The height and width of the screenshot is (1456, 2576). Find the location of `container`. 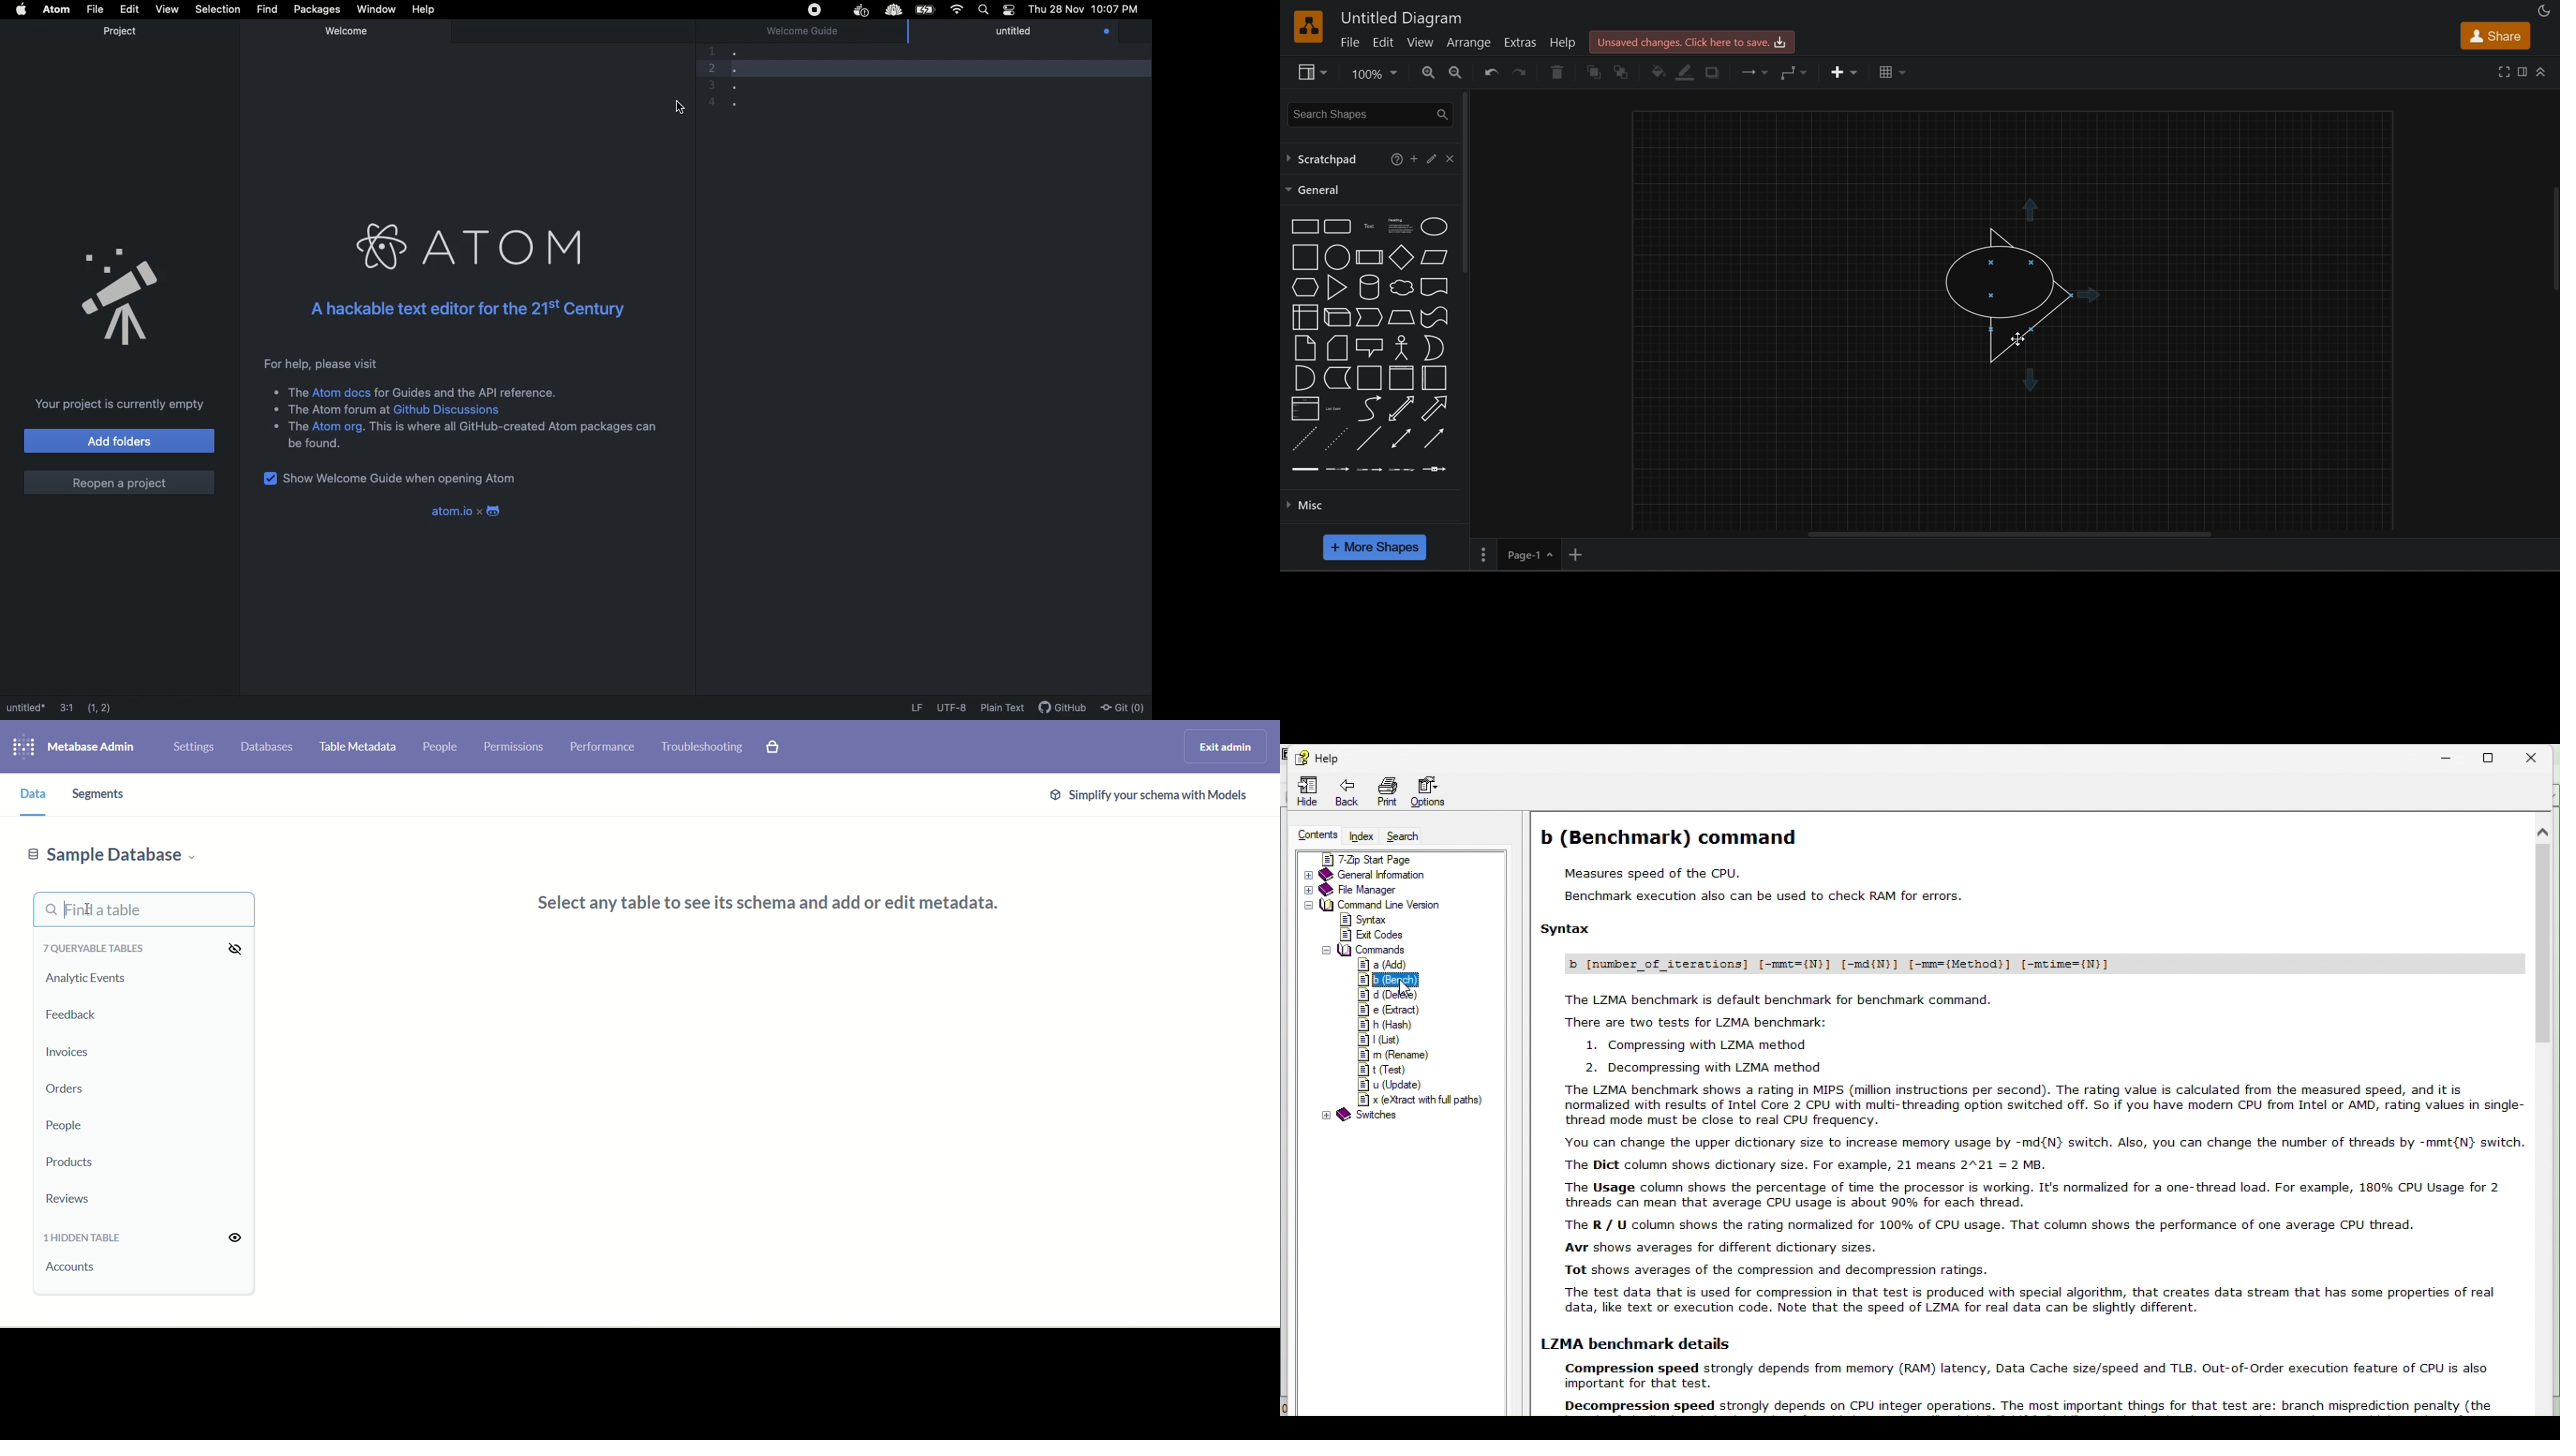

container is located at coordinates (1435, 377).